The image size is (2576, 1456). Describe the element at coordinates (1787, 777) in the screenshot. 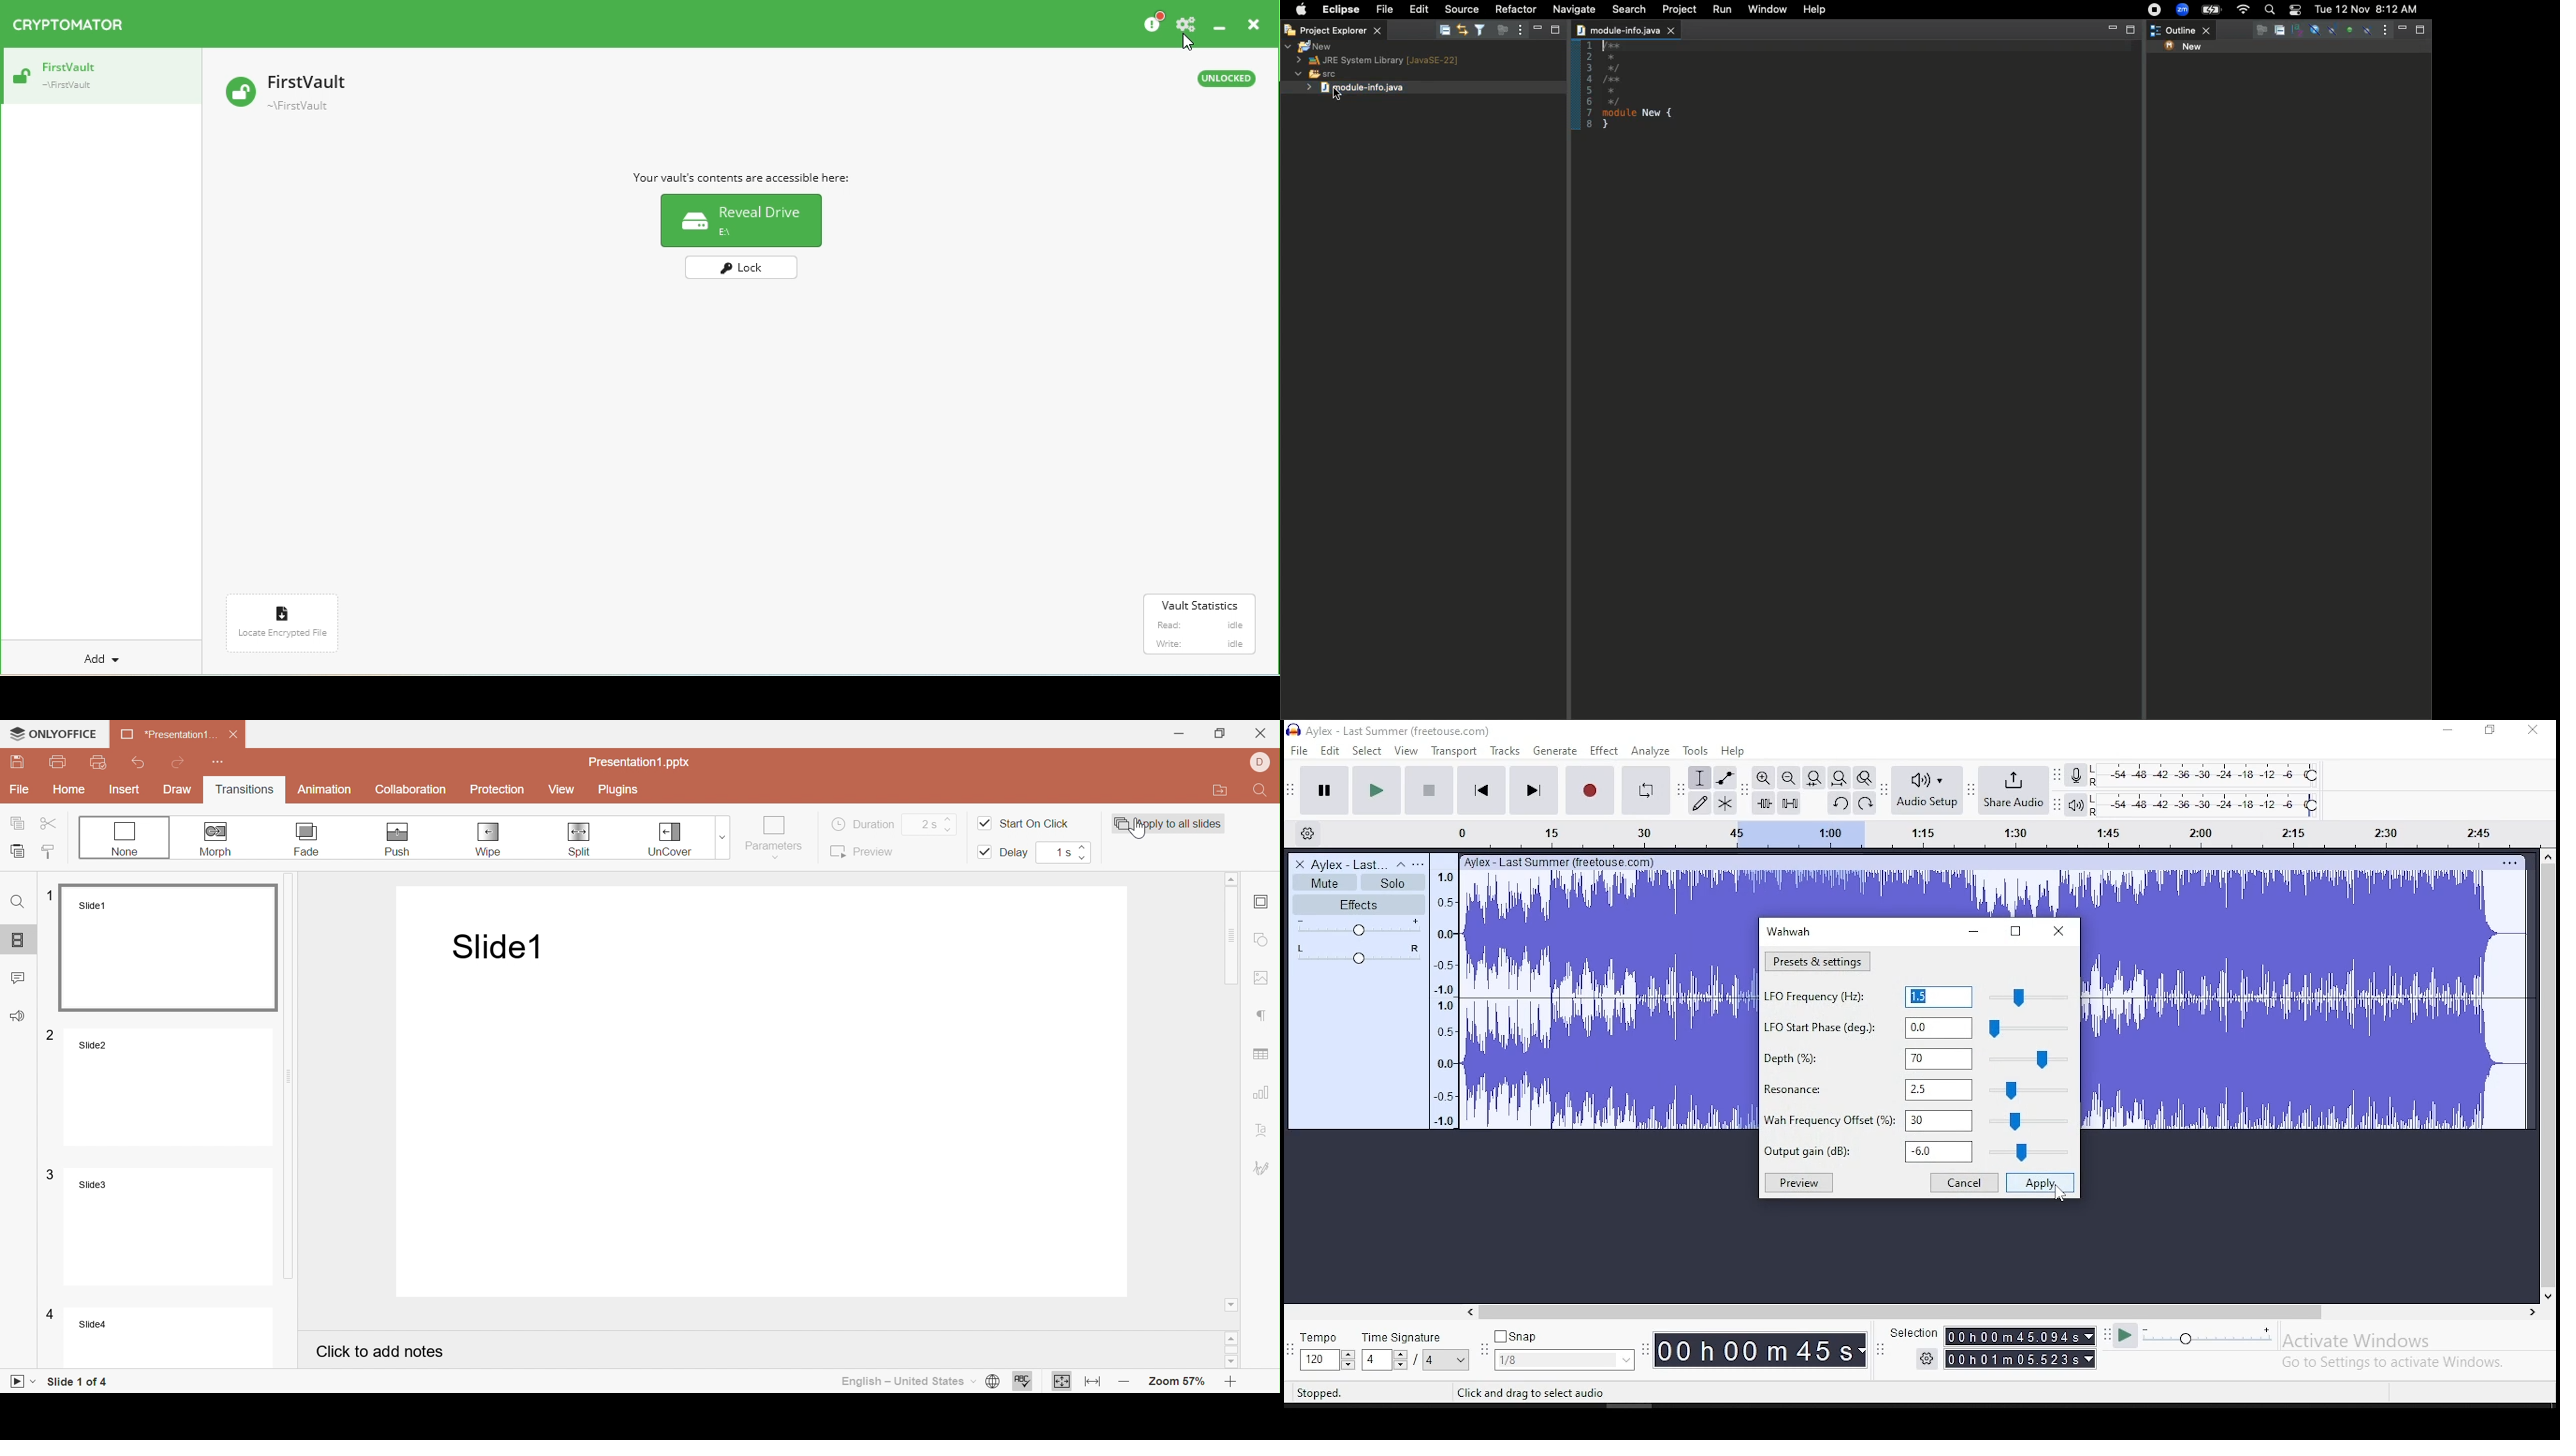

I see `zoom out` at that location.